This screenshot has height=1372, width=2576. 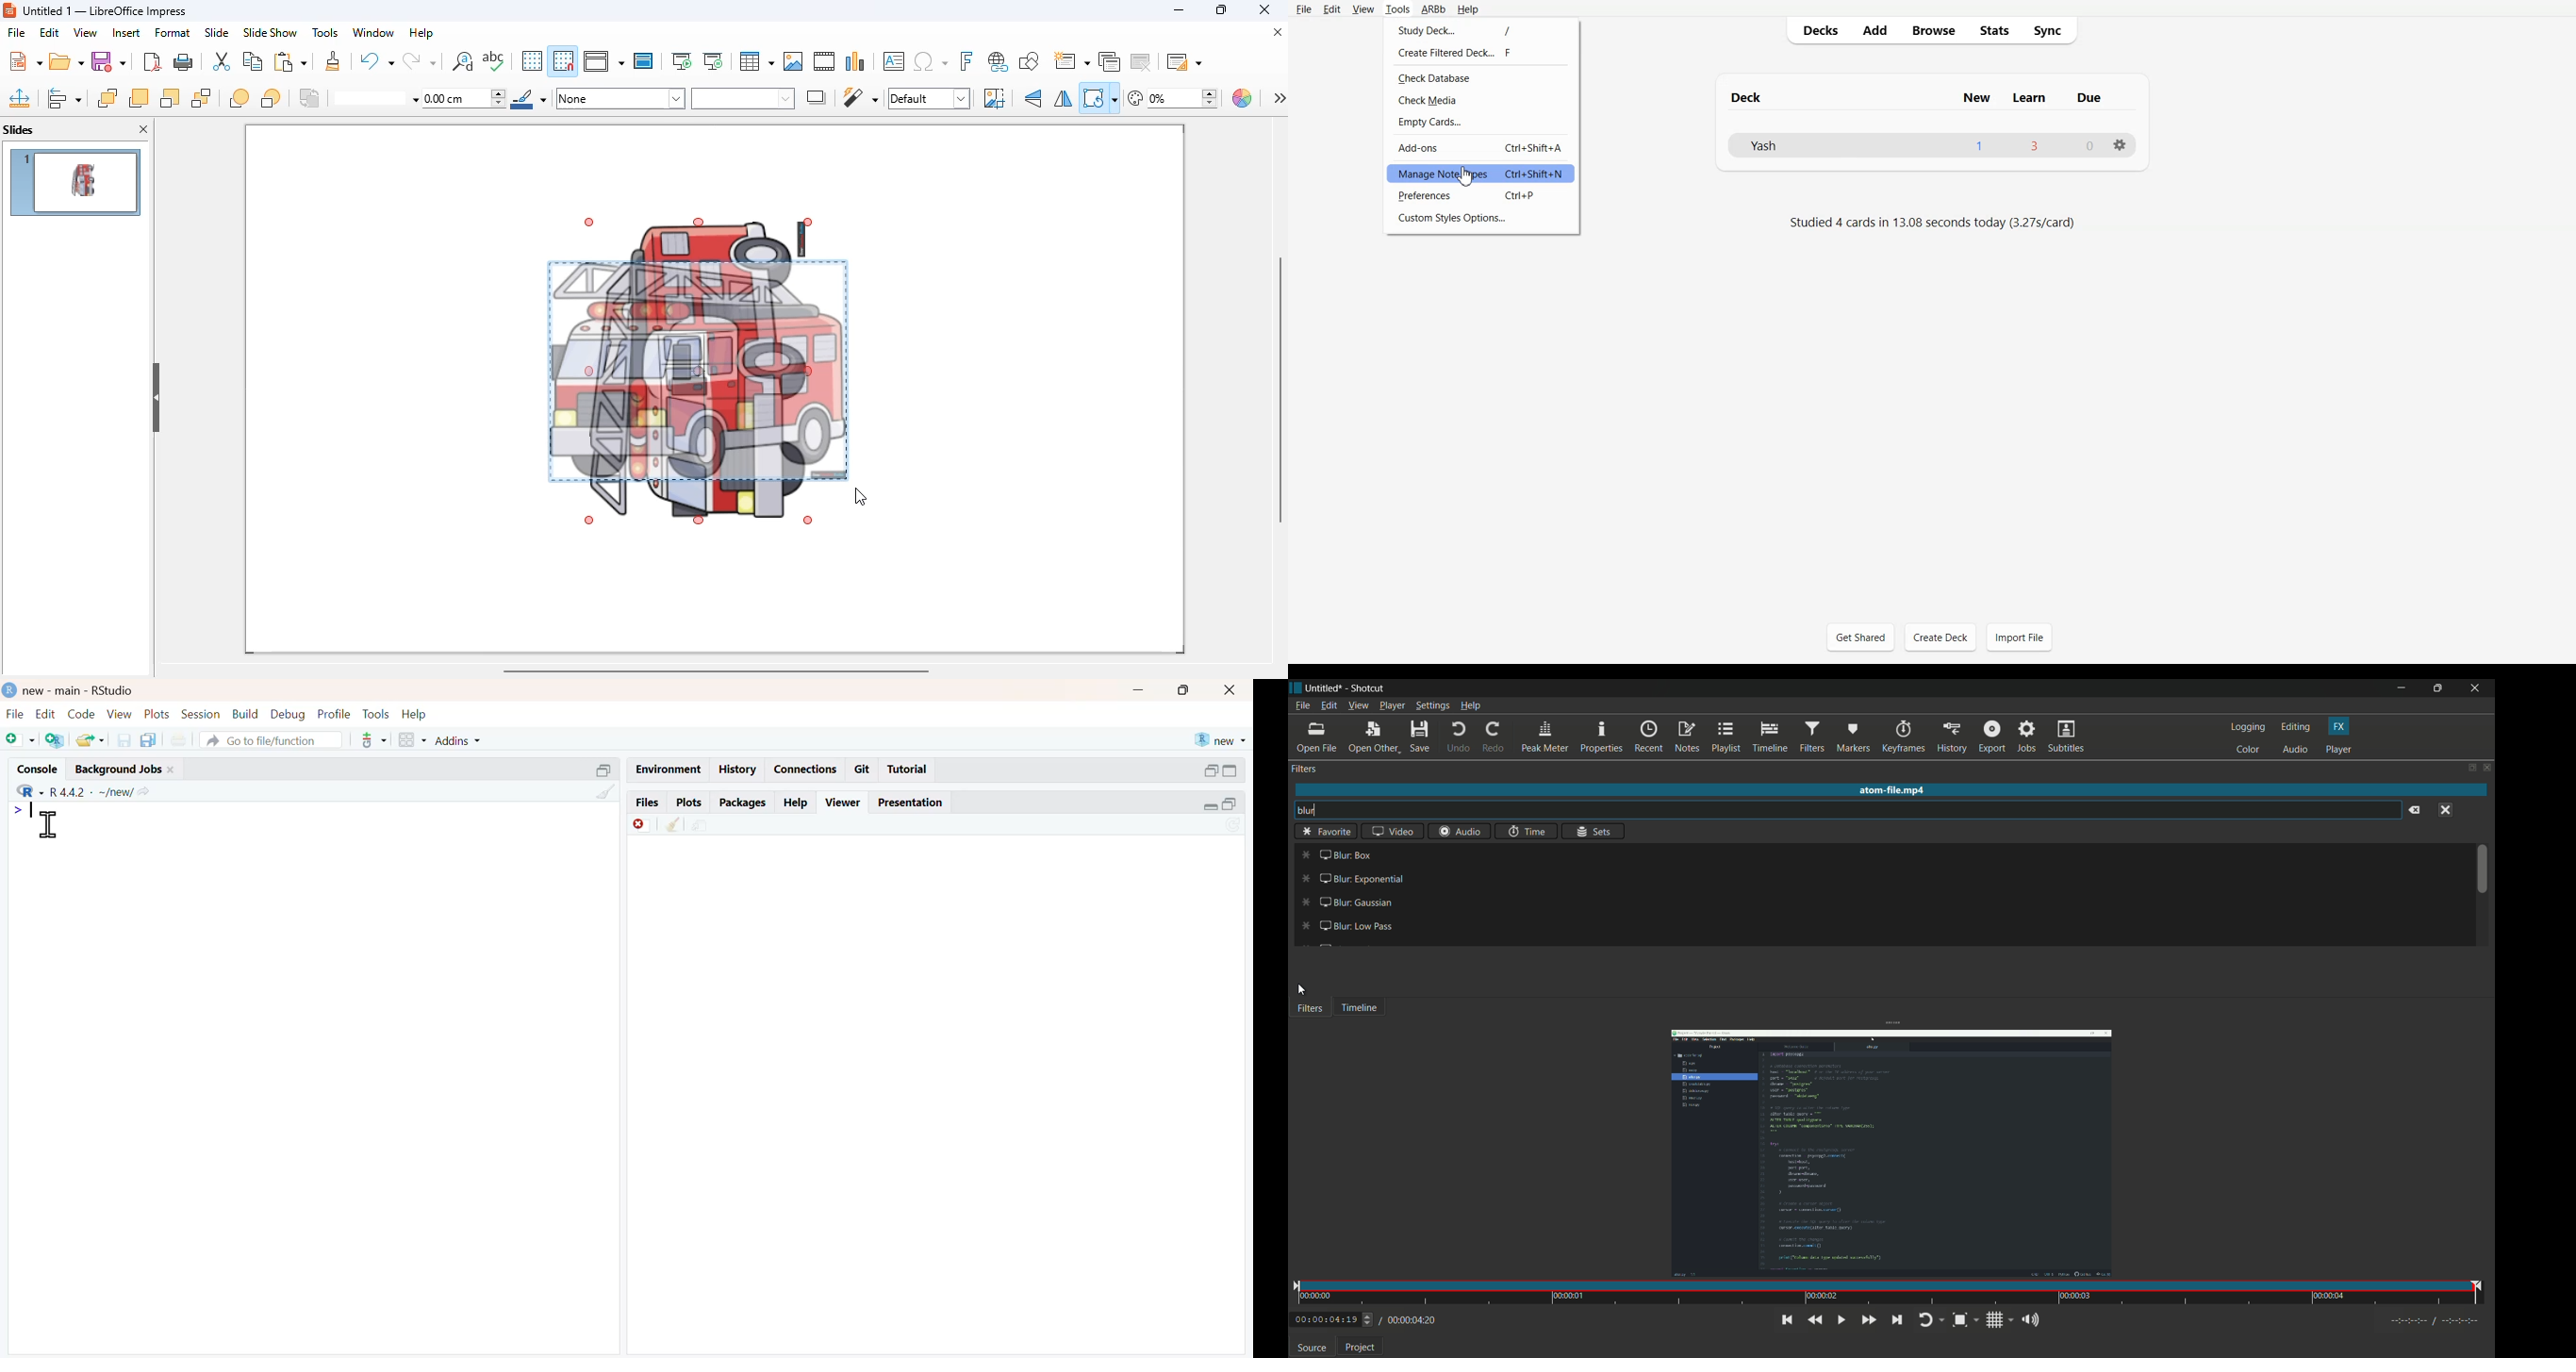 I want to click on bring to front, so click(x=107, y=98).